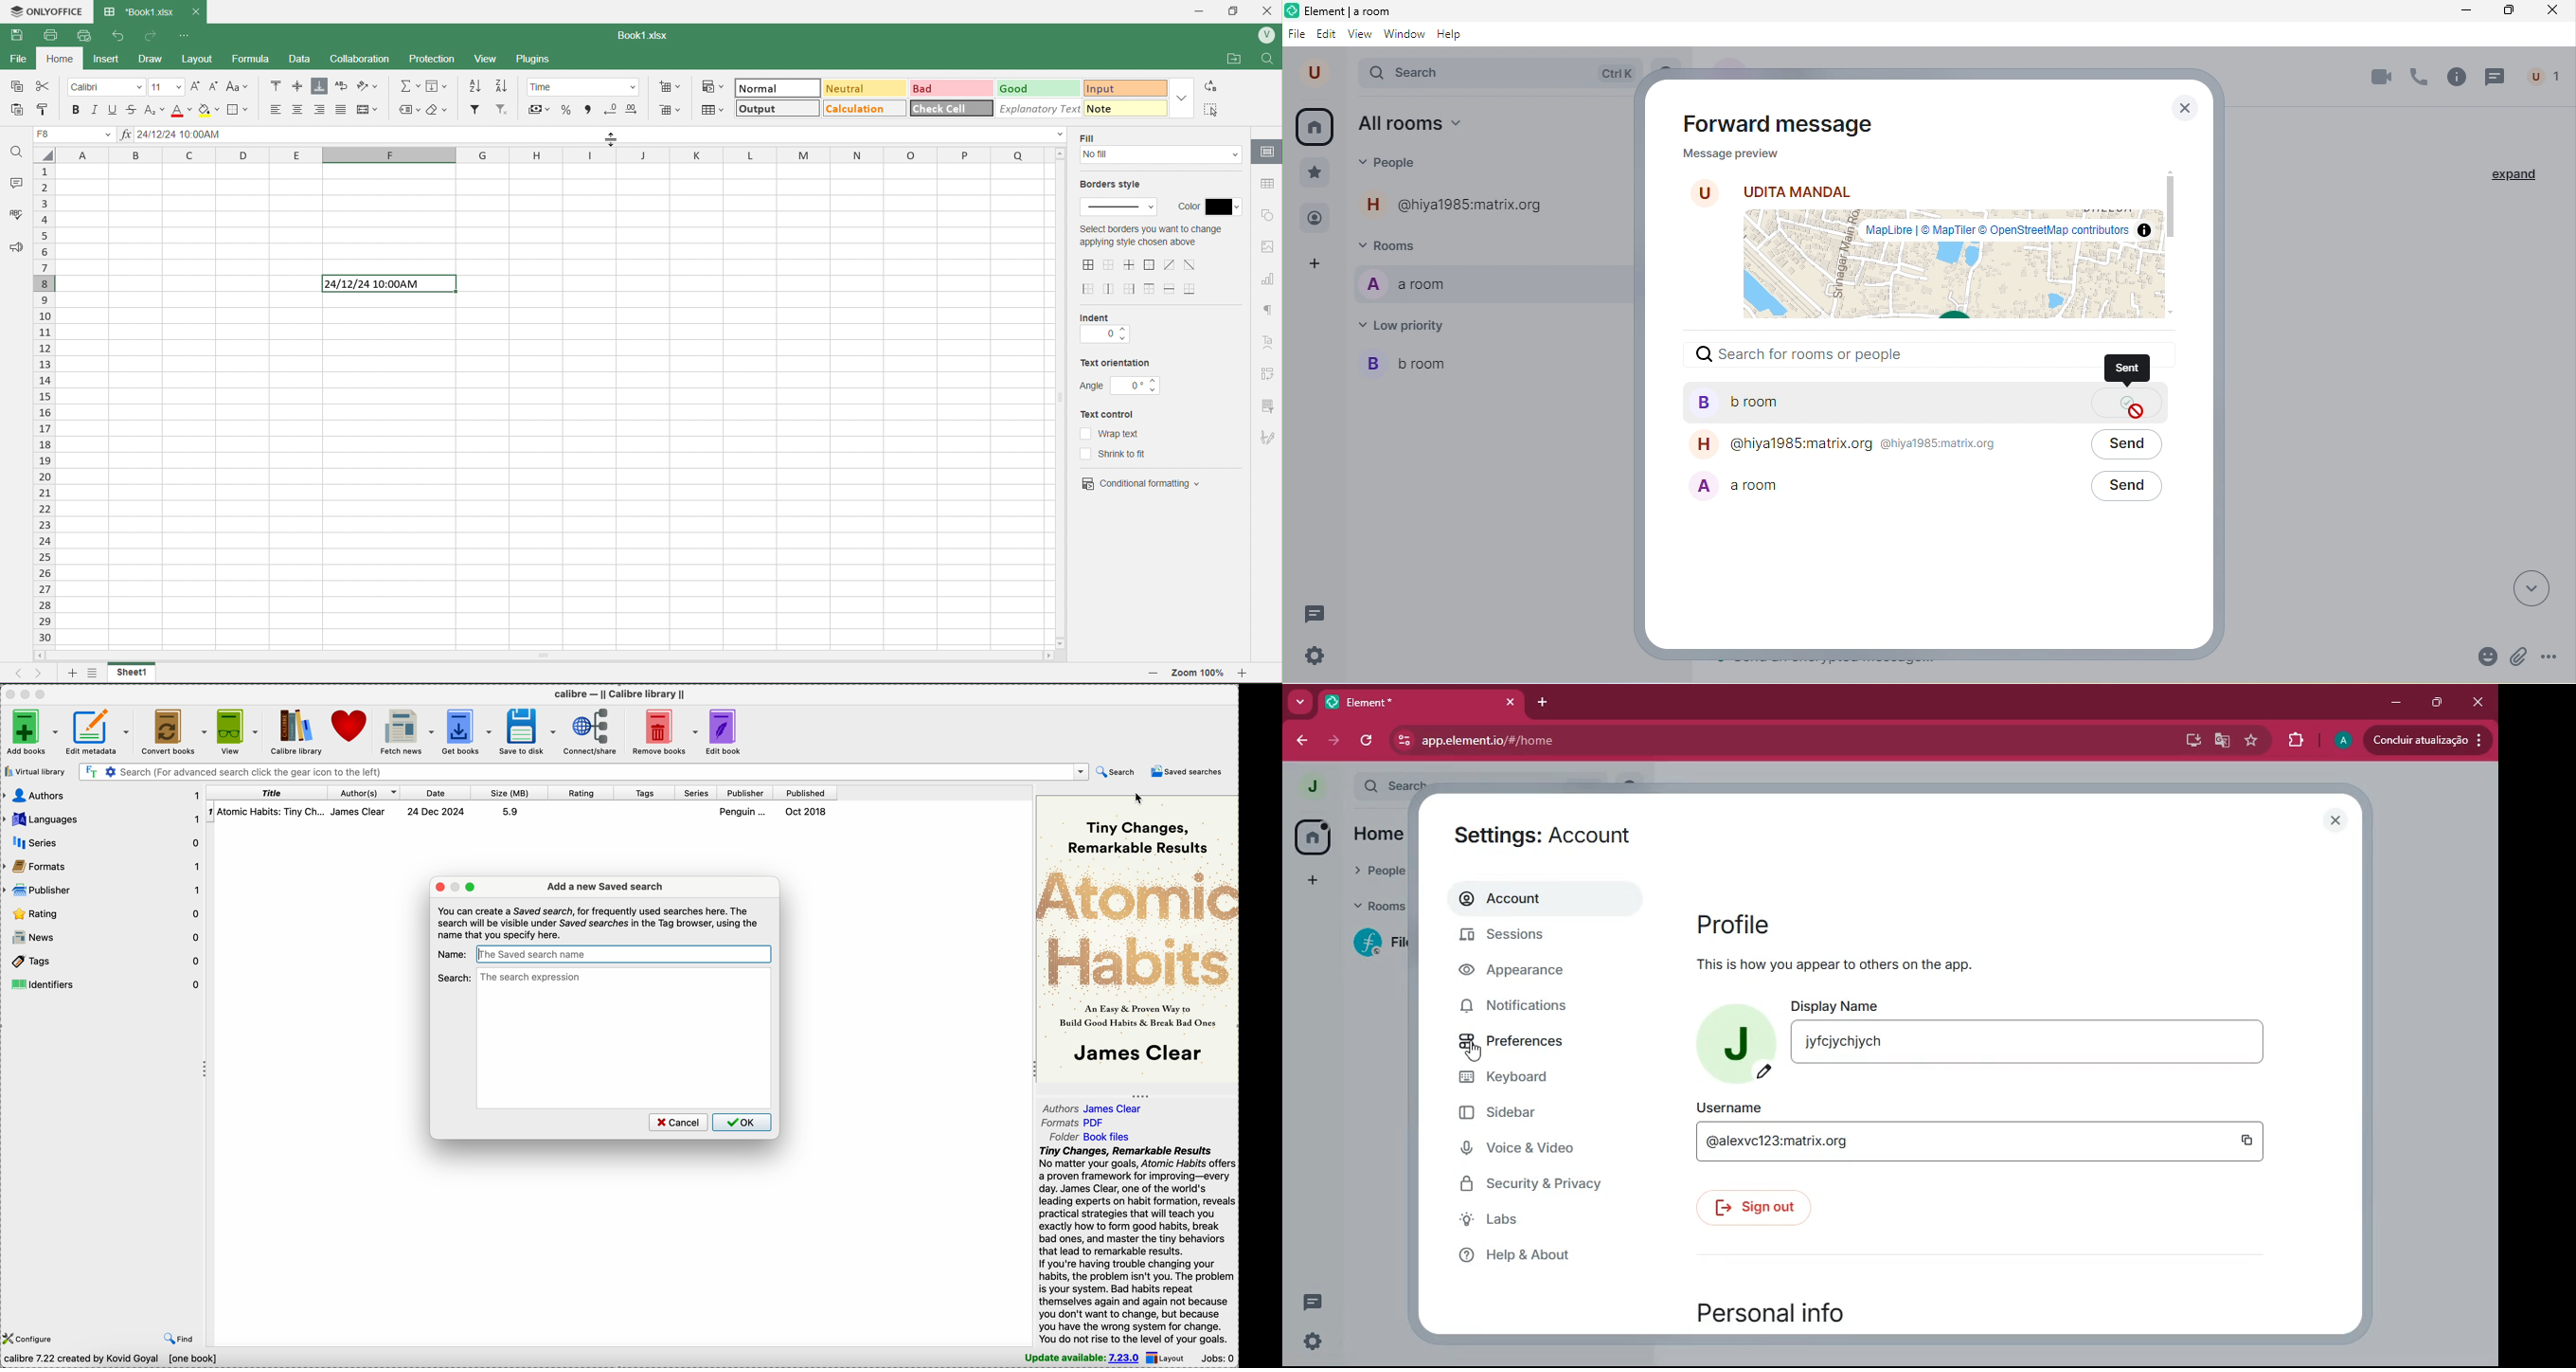 The image size is (2576, 1372). What do you see at coordinates (1919, 234) in the screenshot?
I see `message preview` at bounding box center [1919, 234].